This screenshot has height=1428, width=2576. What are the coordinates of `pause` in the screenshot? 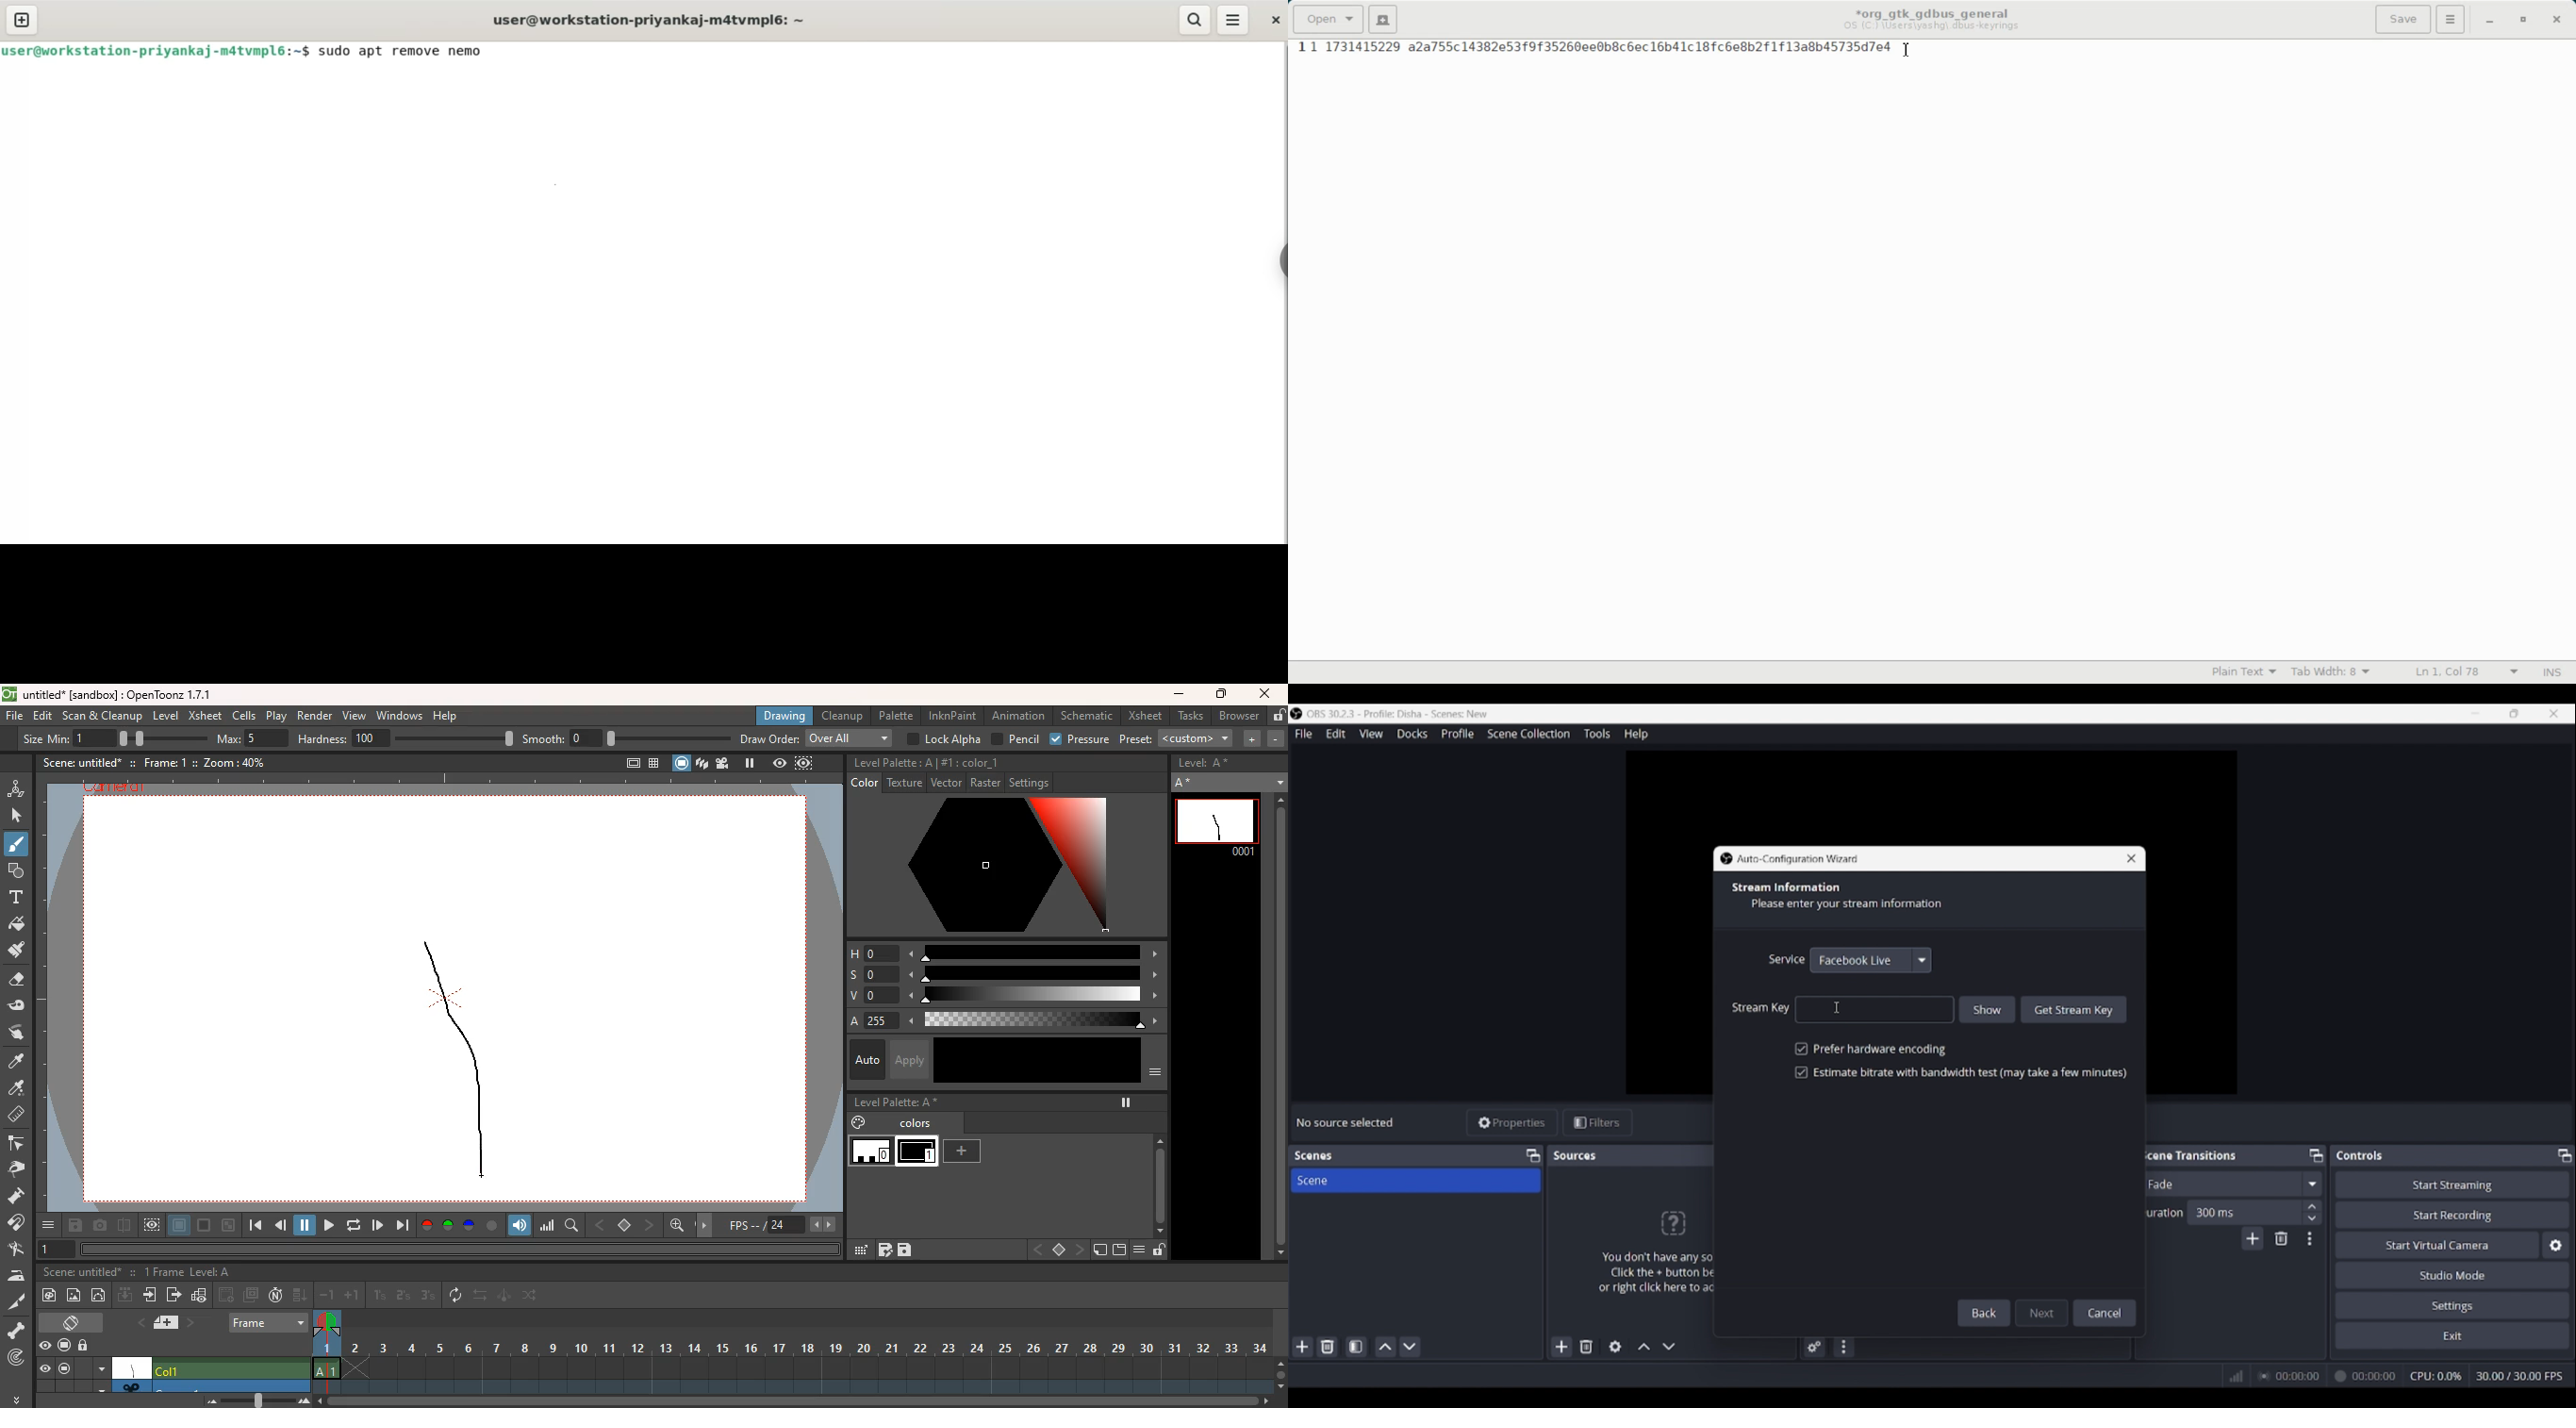 It's located at (749, 763).